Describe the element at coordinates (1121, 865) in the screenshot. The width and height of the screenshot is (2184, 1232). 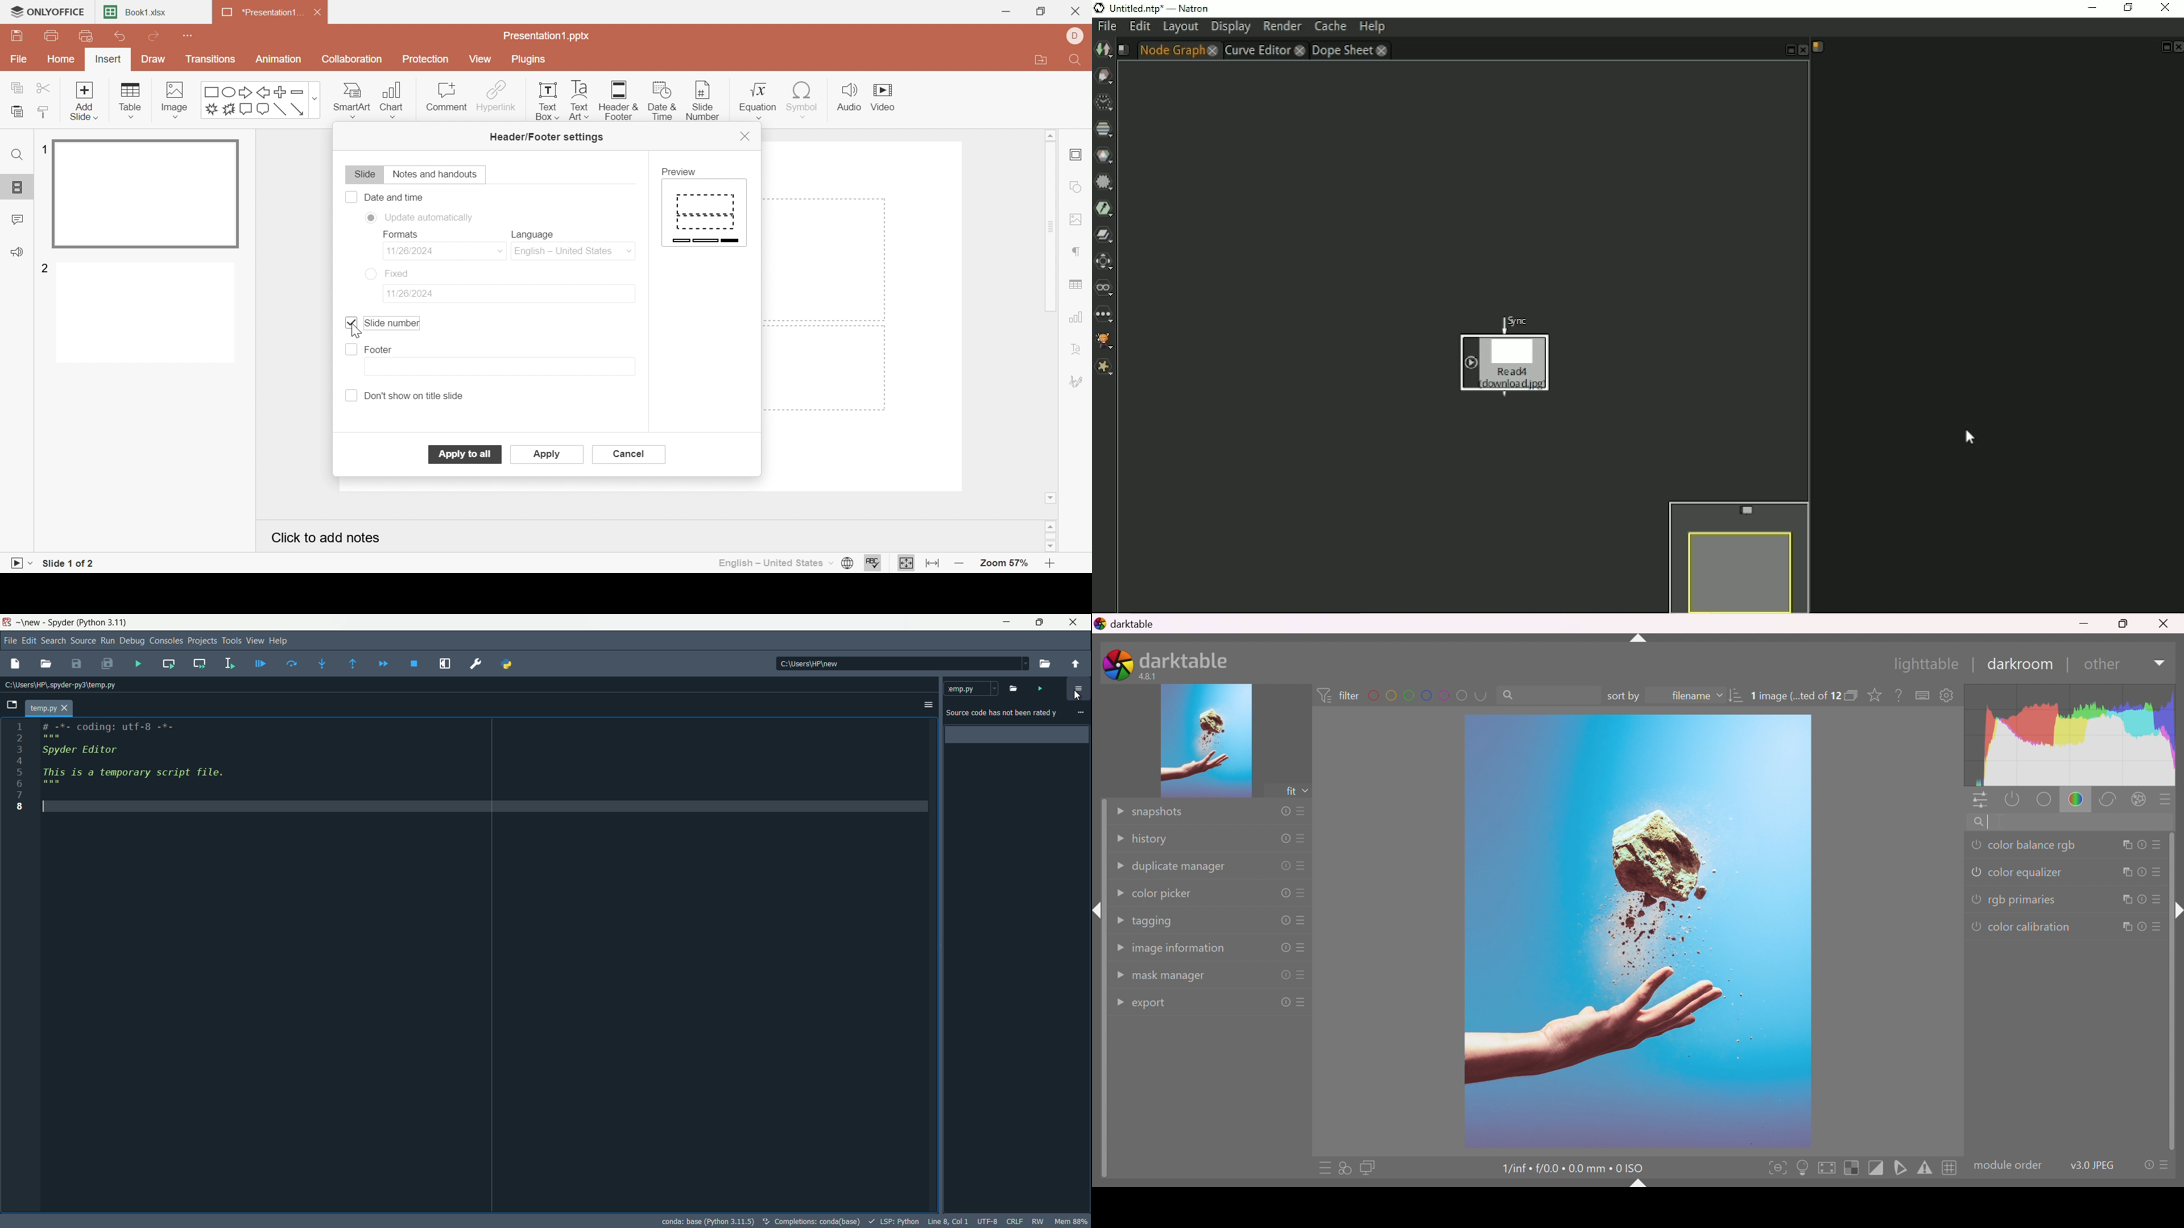
I see `Drop Down` at that location.